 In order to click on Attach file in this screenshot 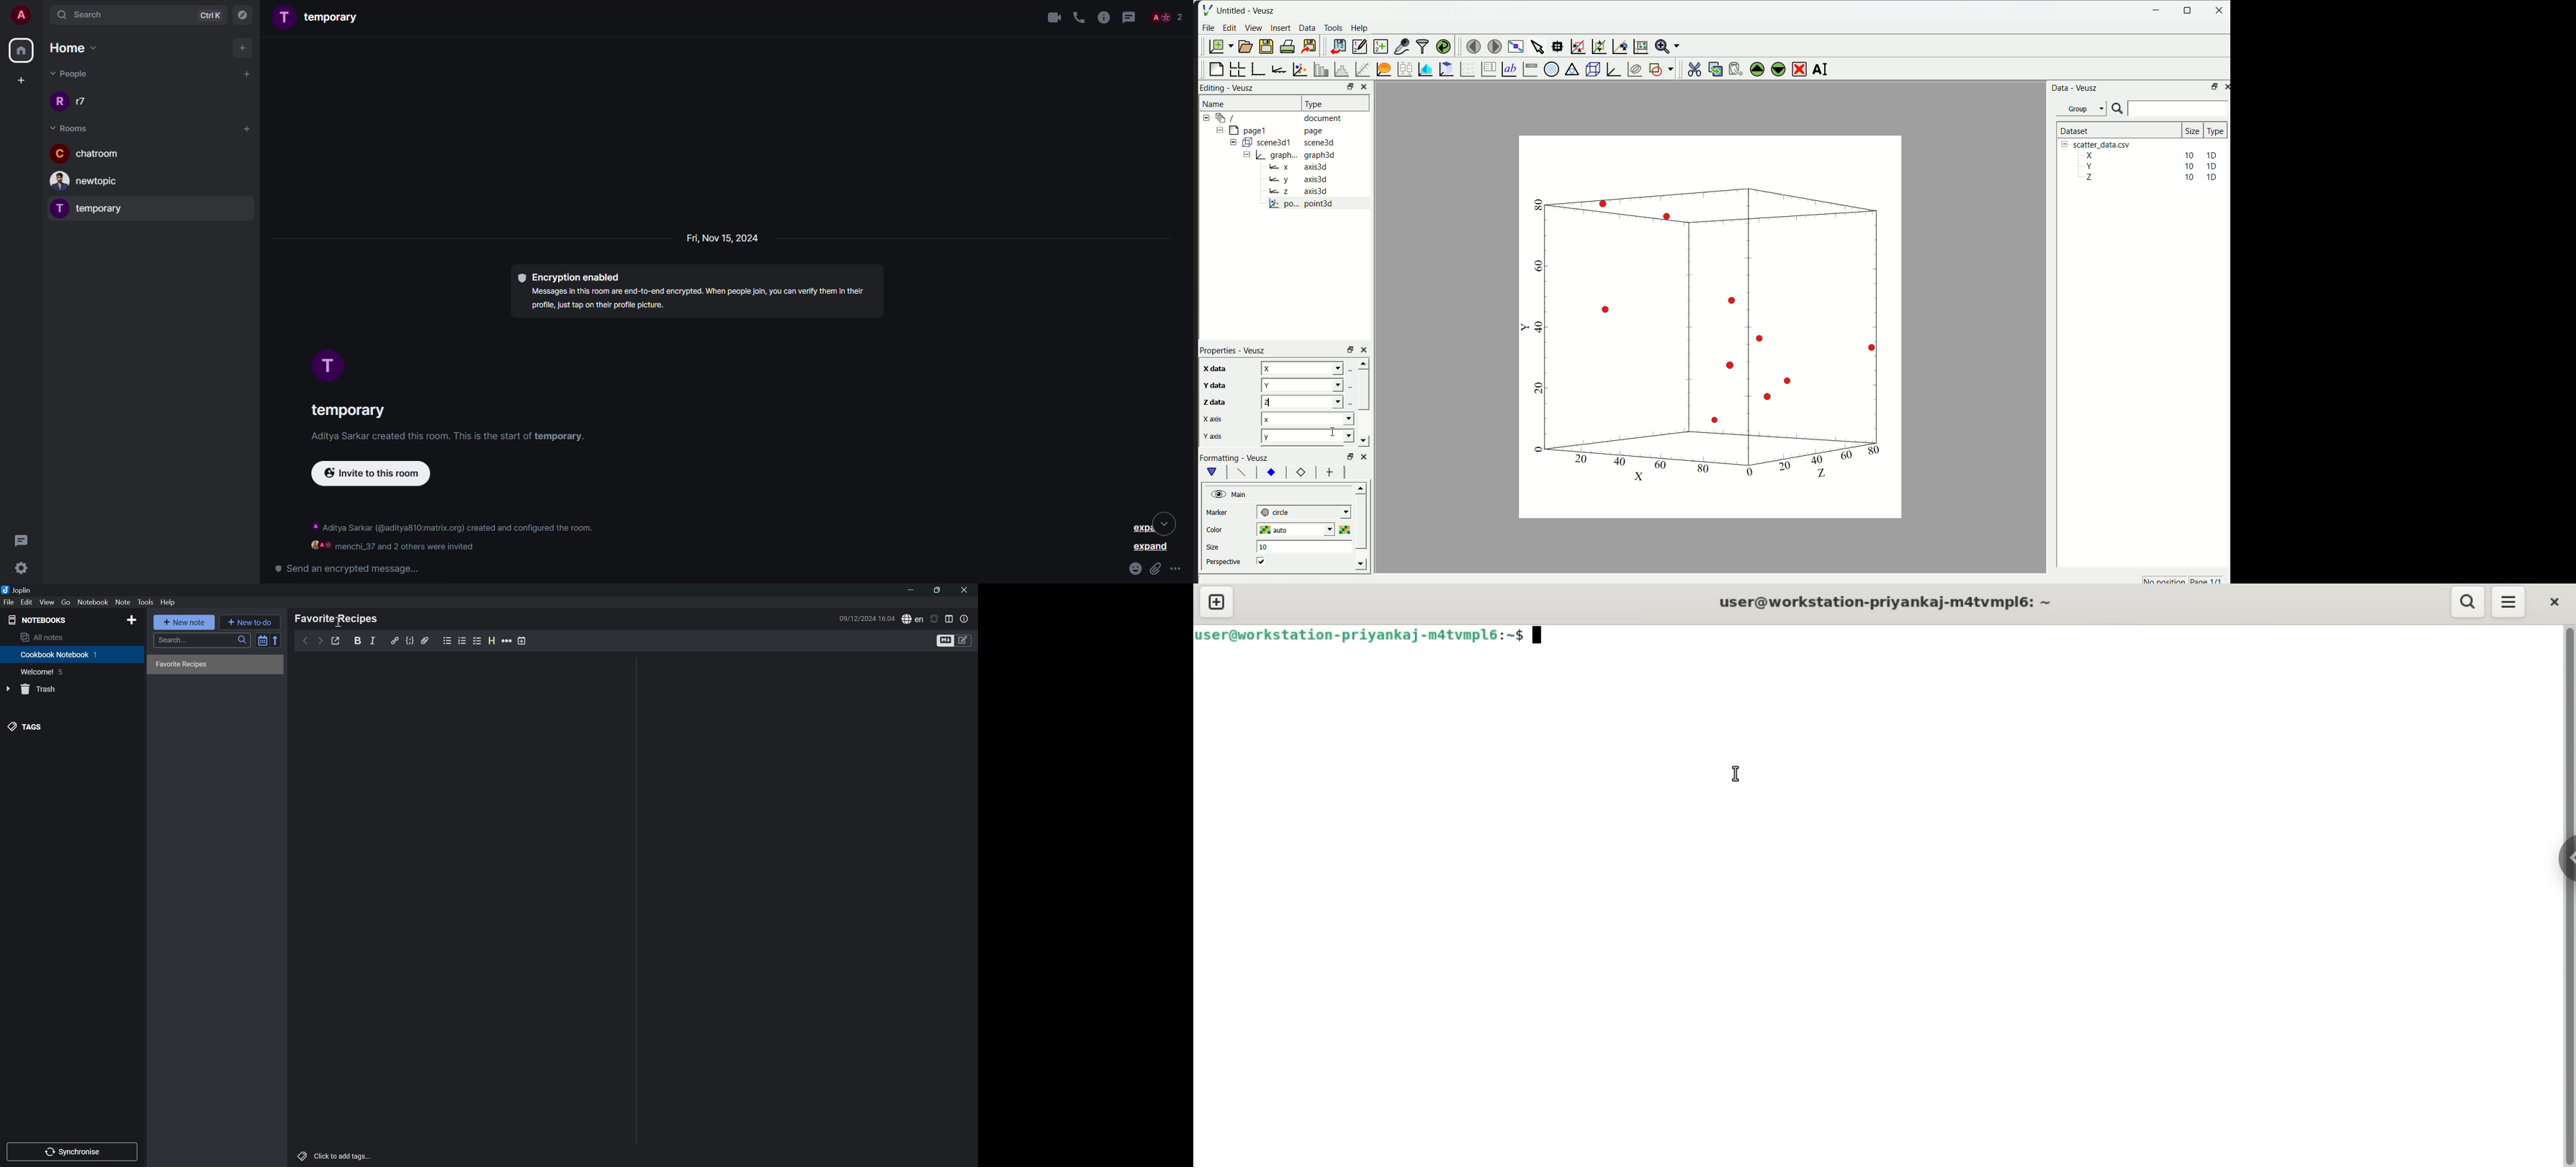, I will do `click(426, 642)`.